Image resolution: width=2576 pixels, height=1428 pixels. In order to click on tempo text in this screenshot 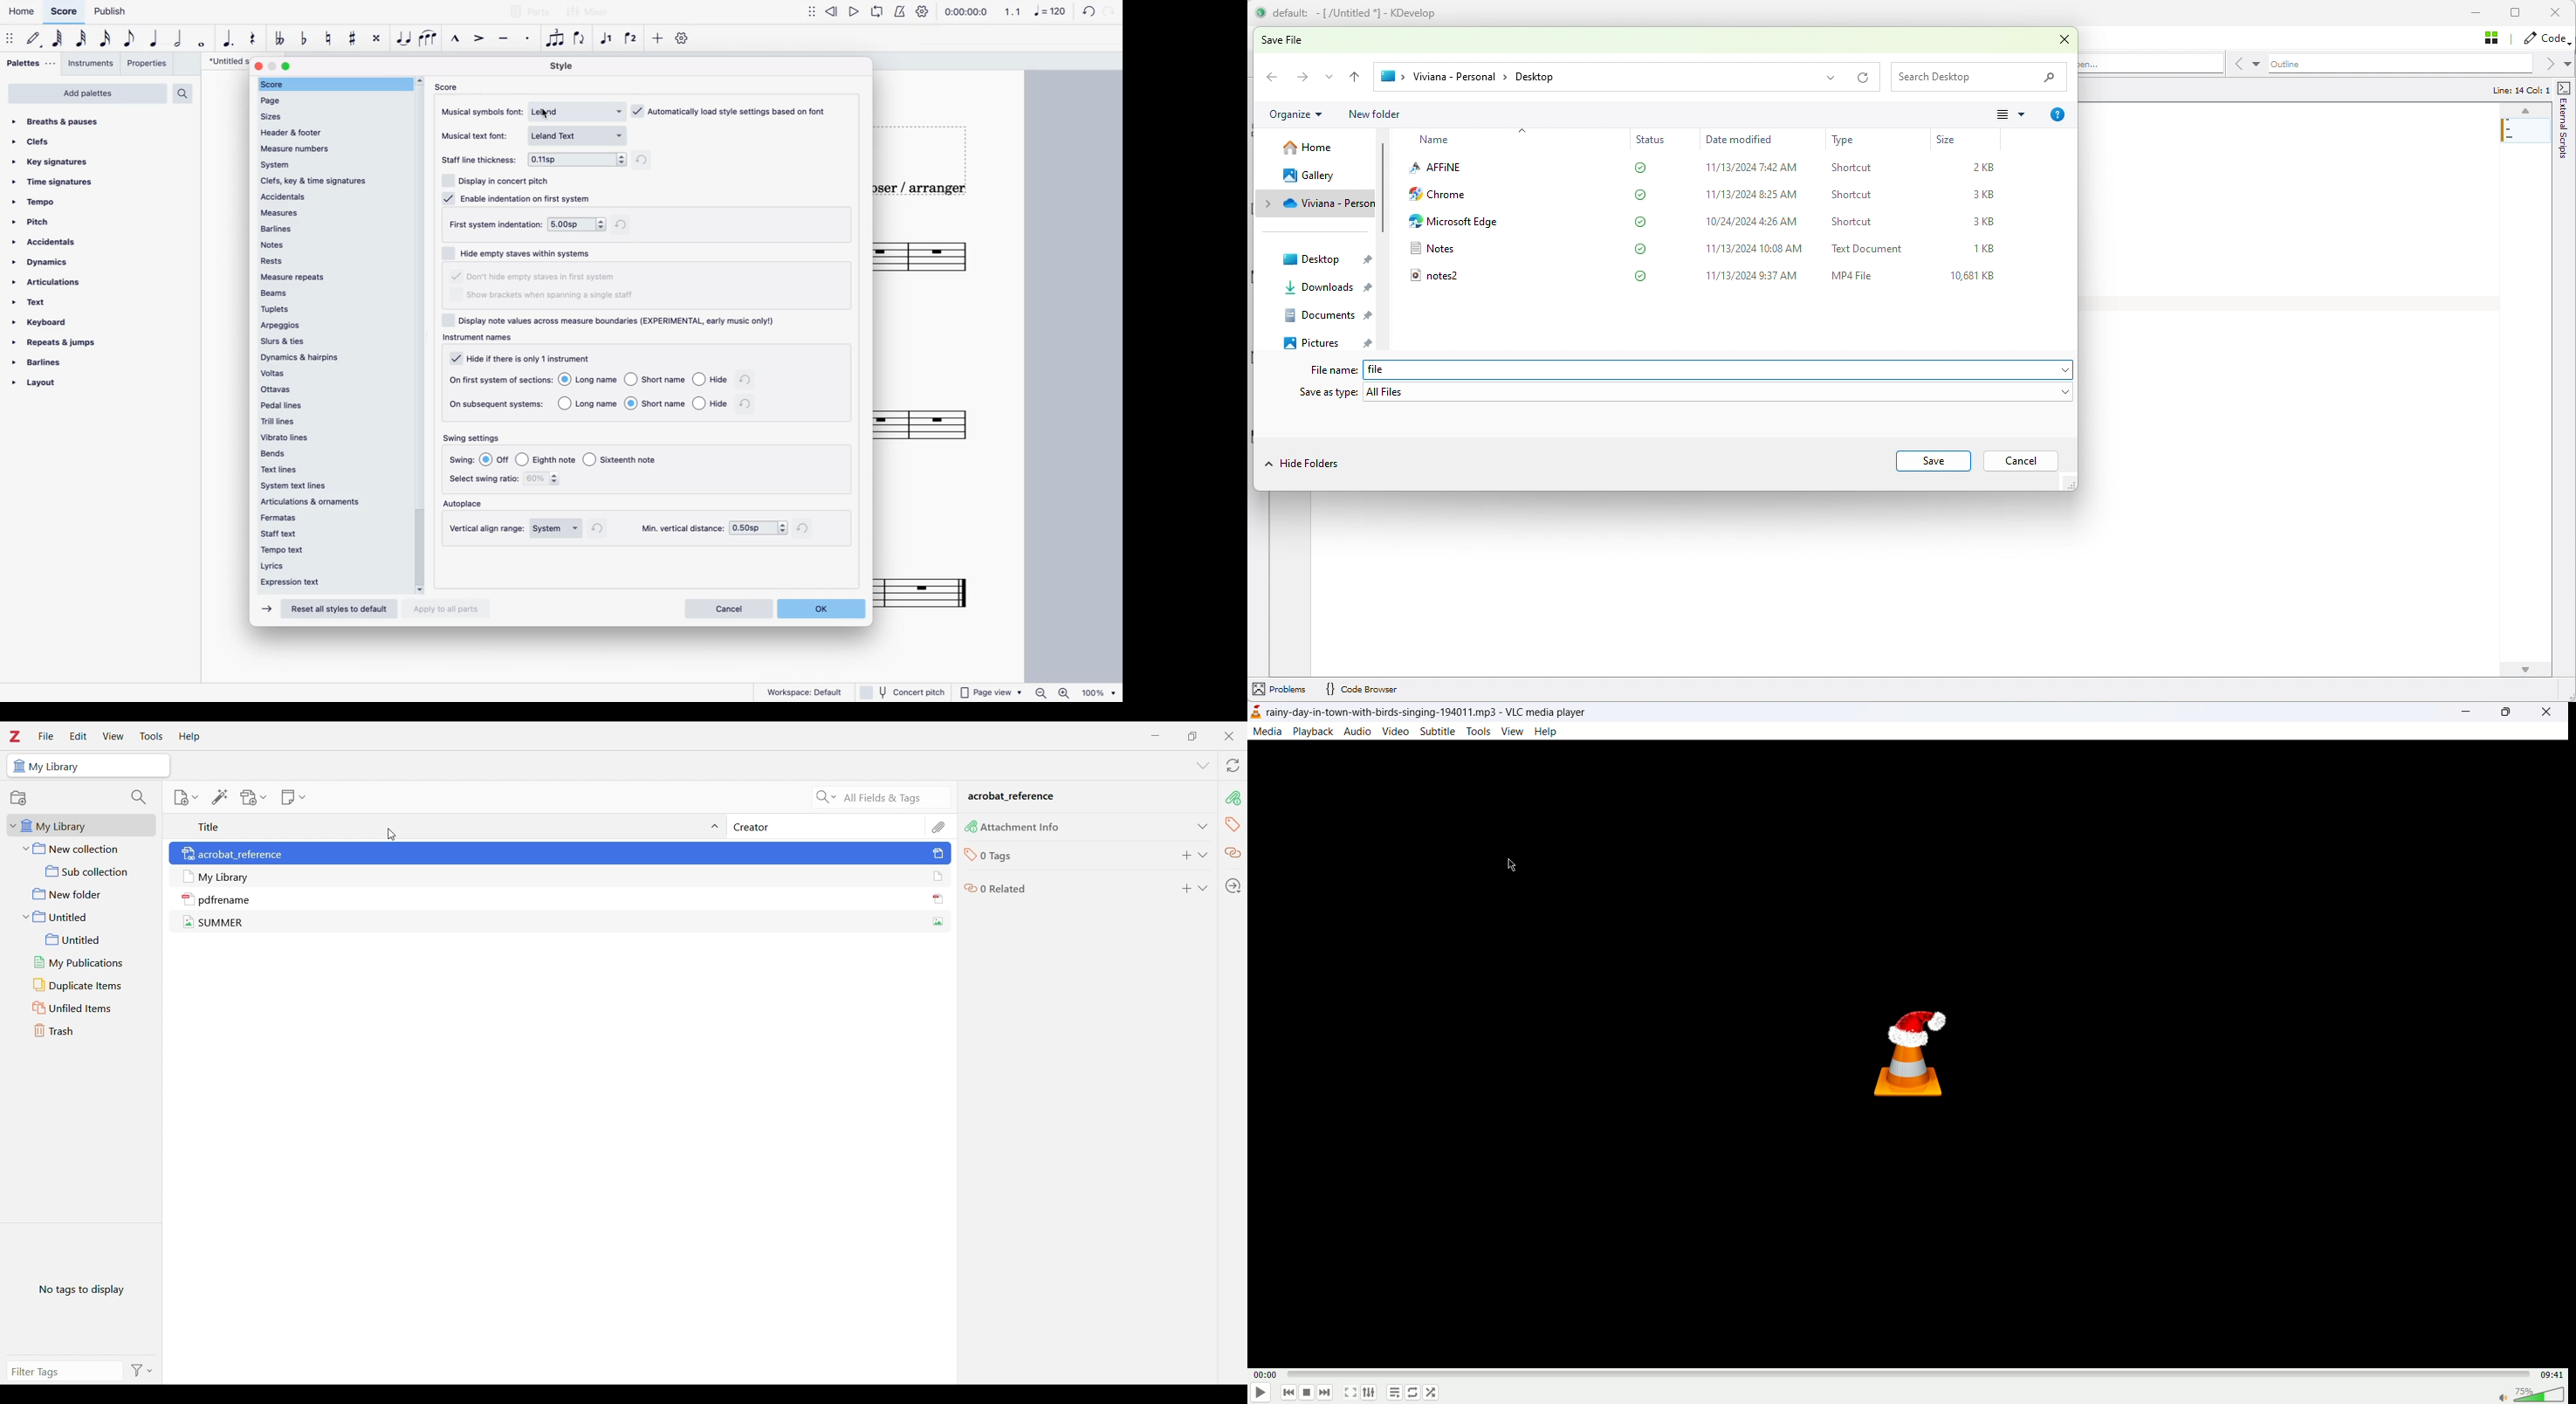, I will do `click(330, 550)`.